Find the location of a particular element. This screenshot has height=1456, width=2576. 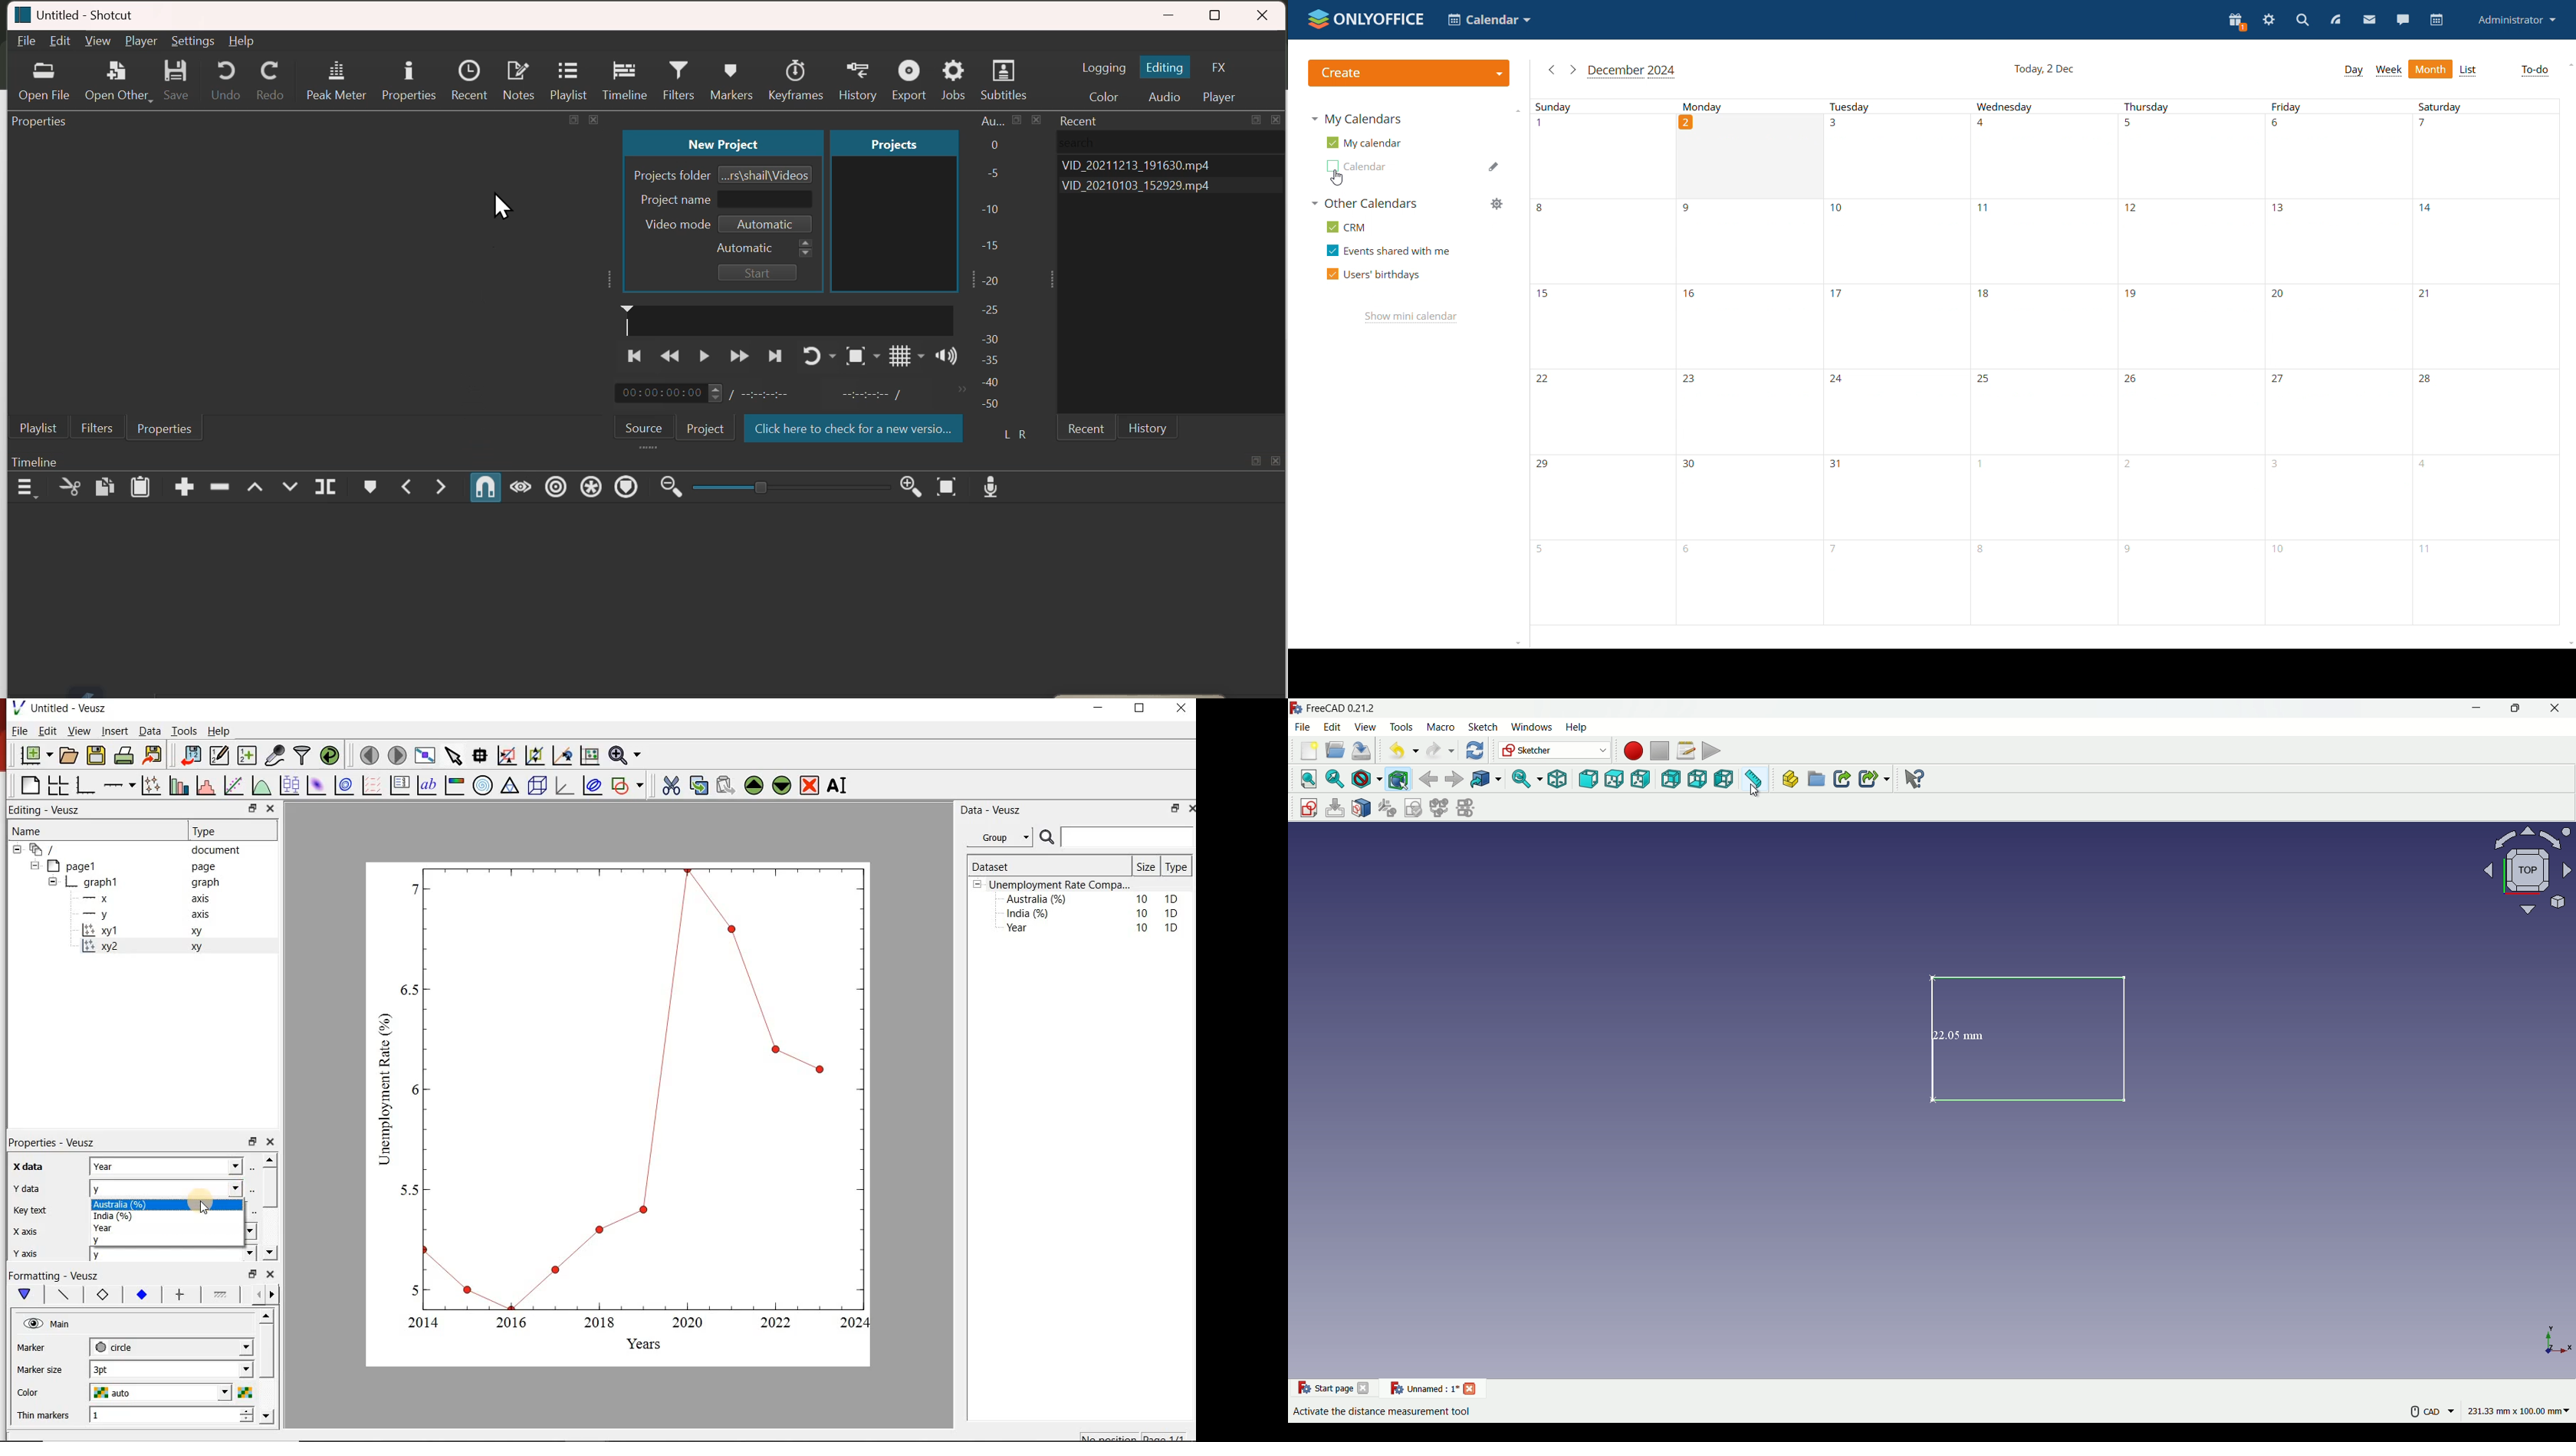

left view is located at coordinates (1723, 780).